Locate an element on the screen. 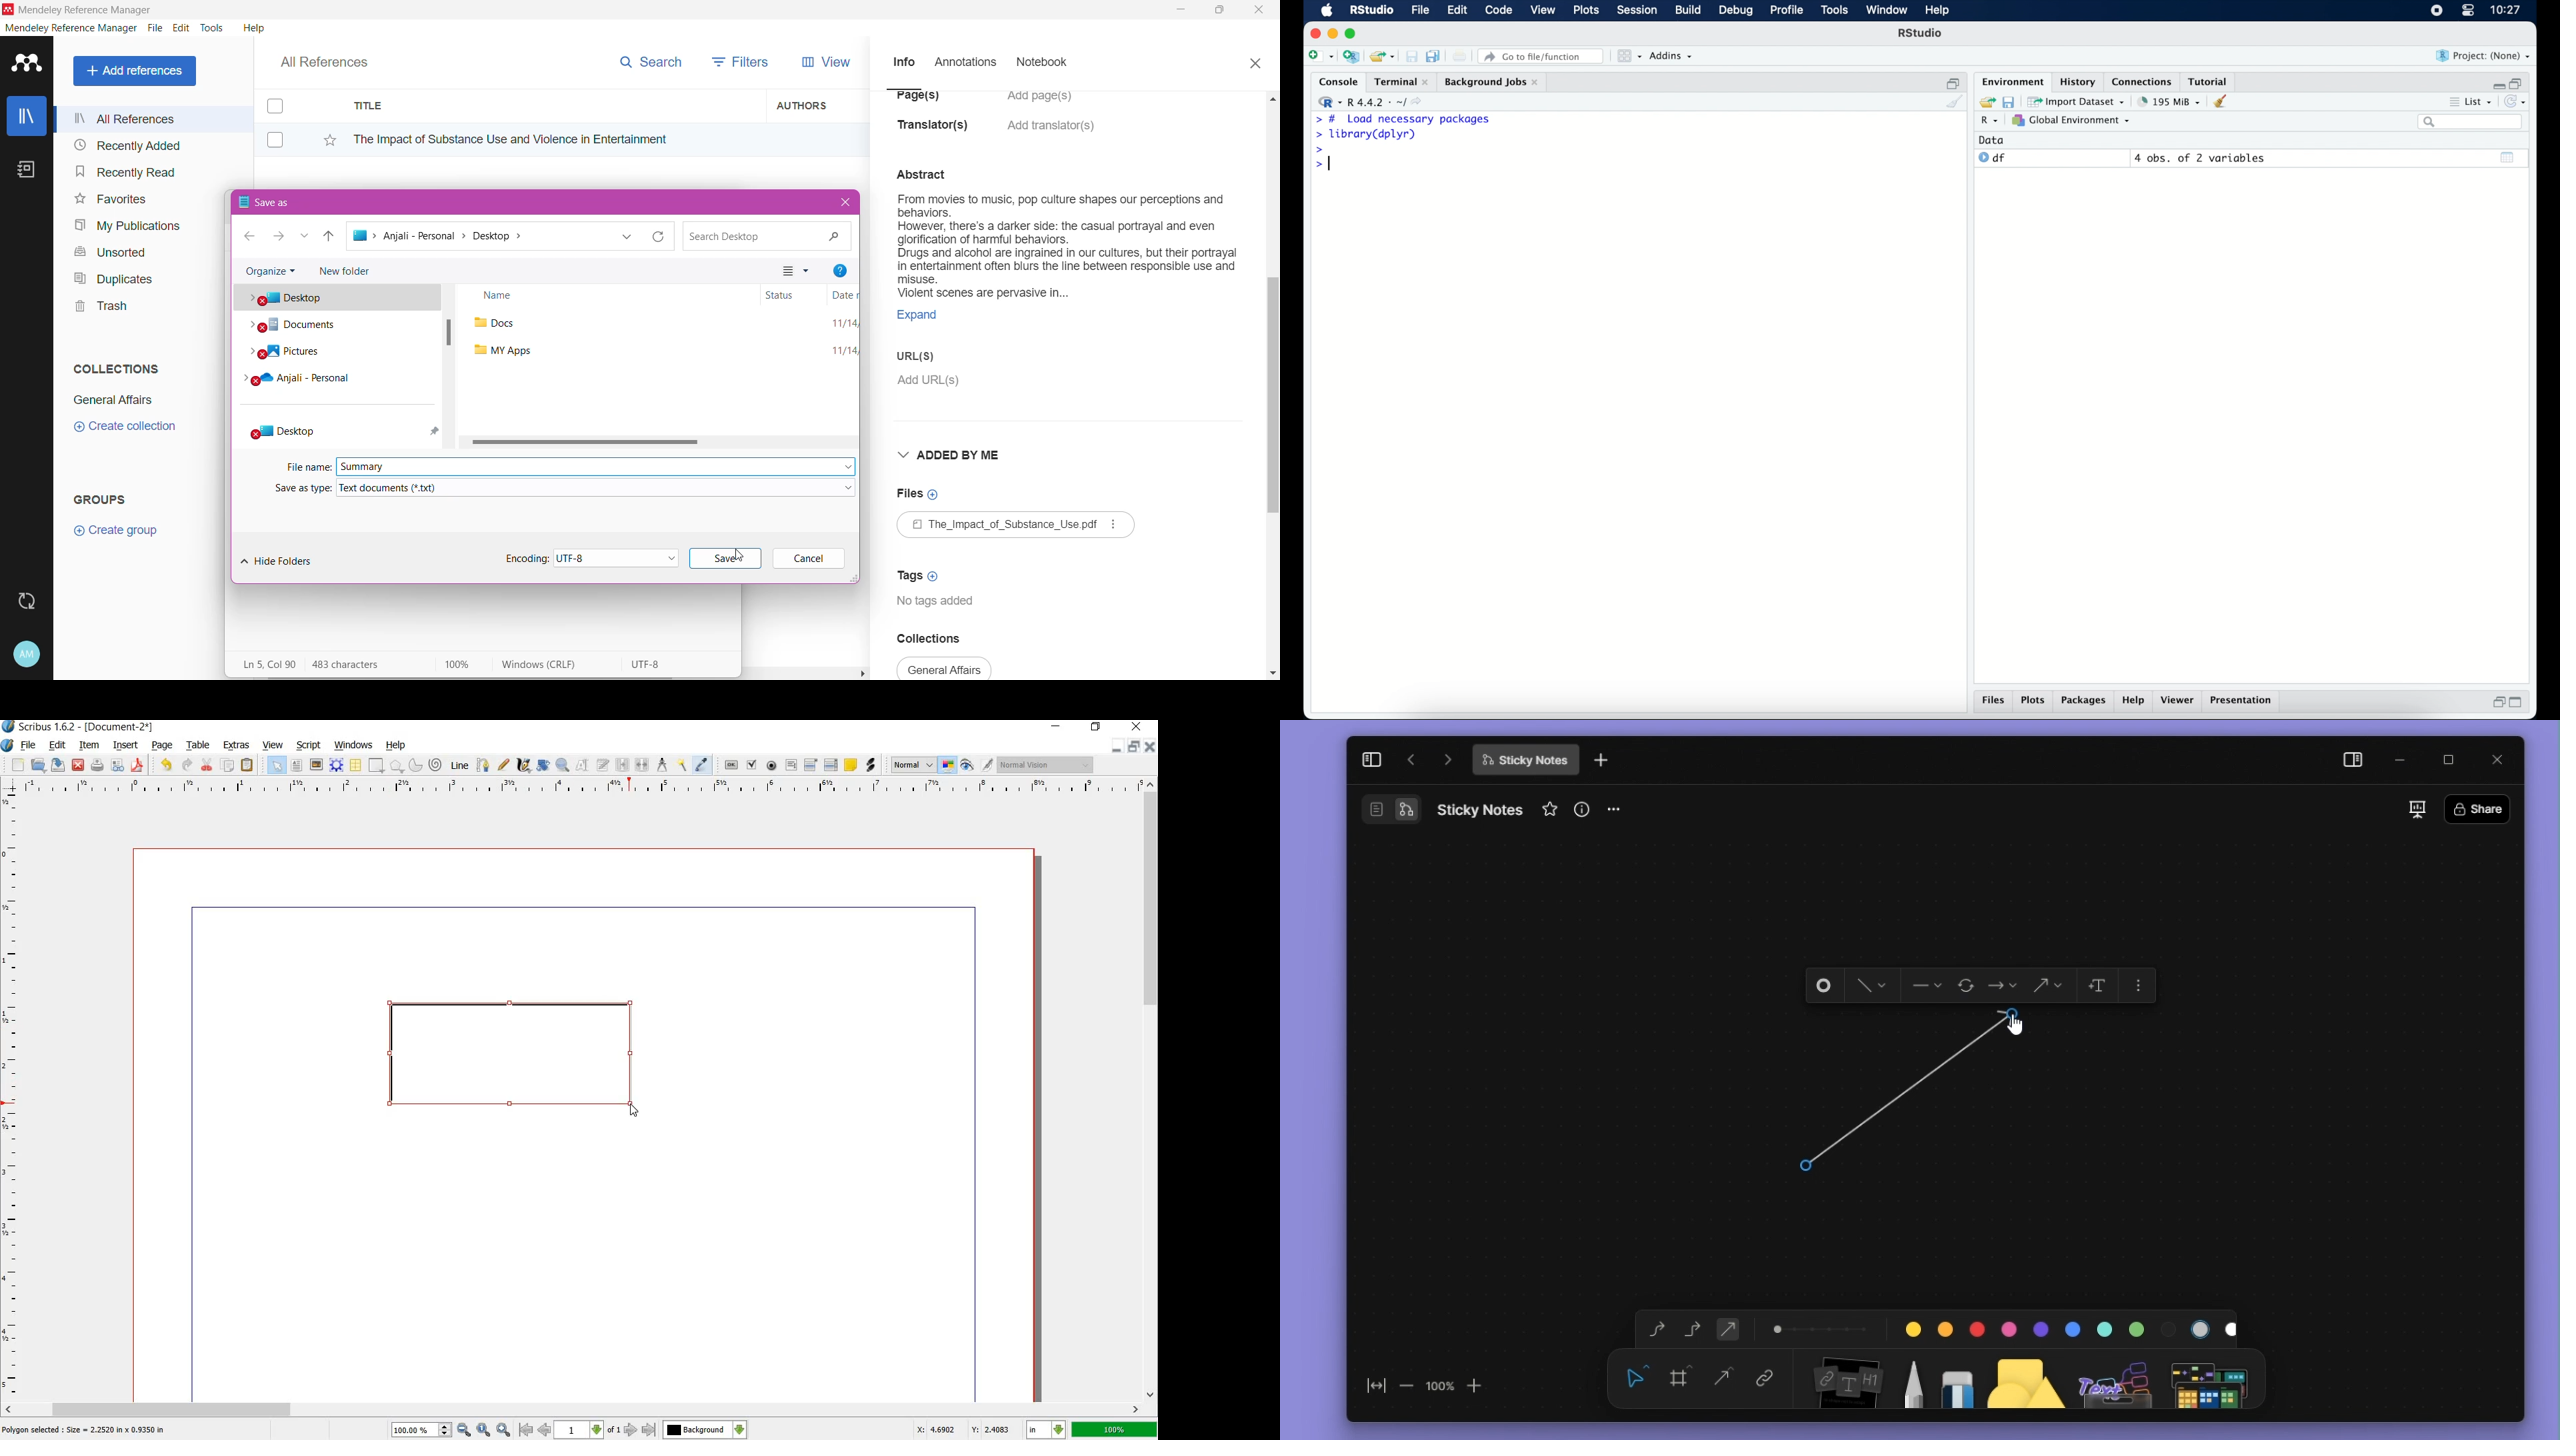 Image resolution: width=2576 pixels, height=1456 pixels. View is located at coordinates (823, 62).